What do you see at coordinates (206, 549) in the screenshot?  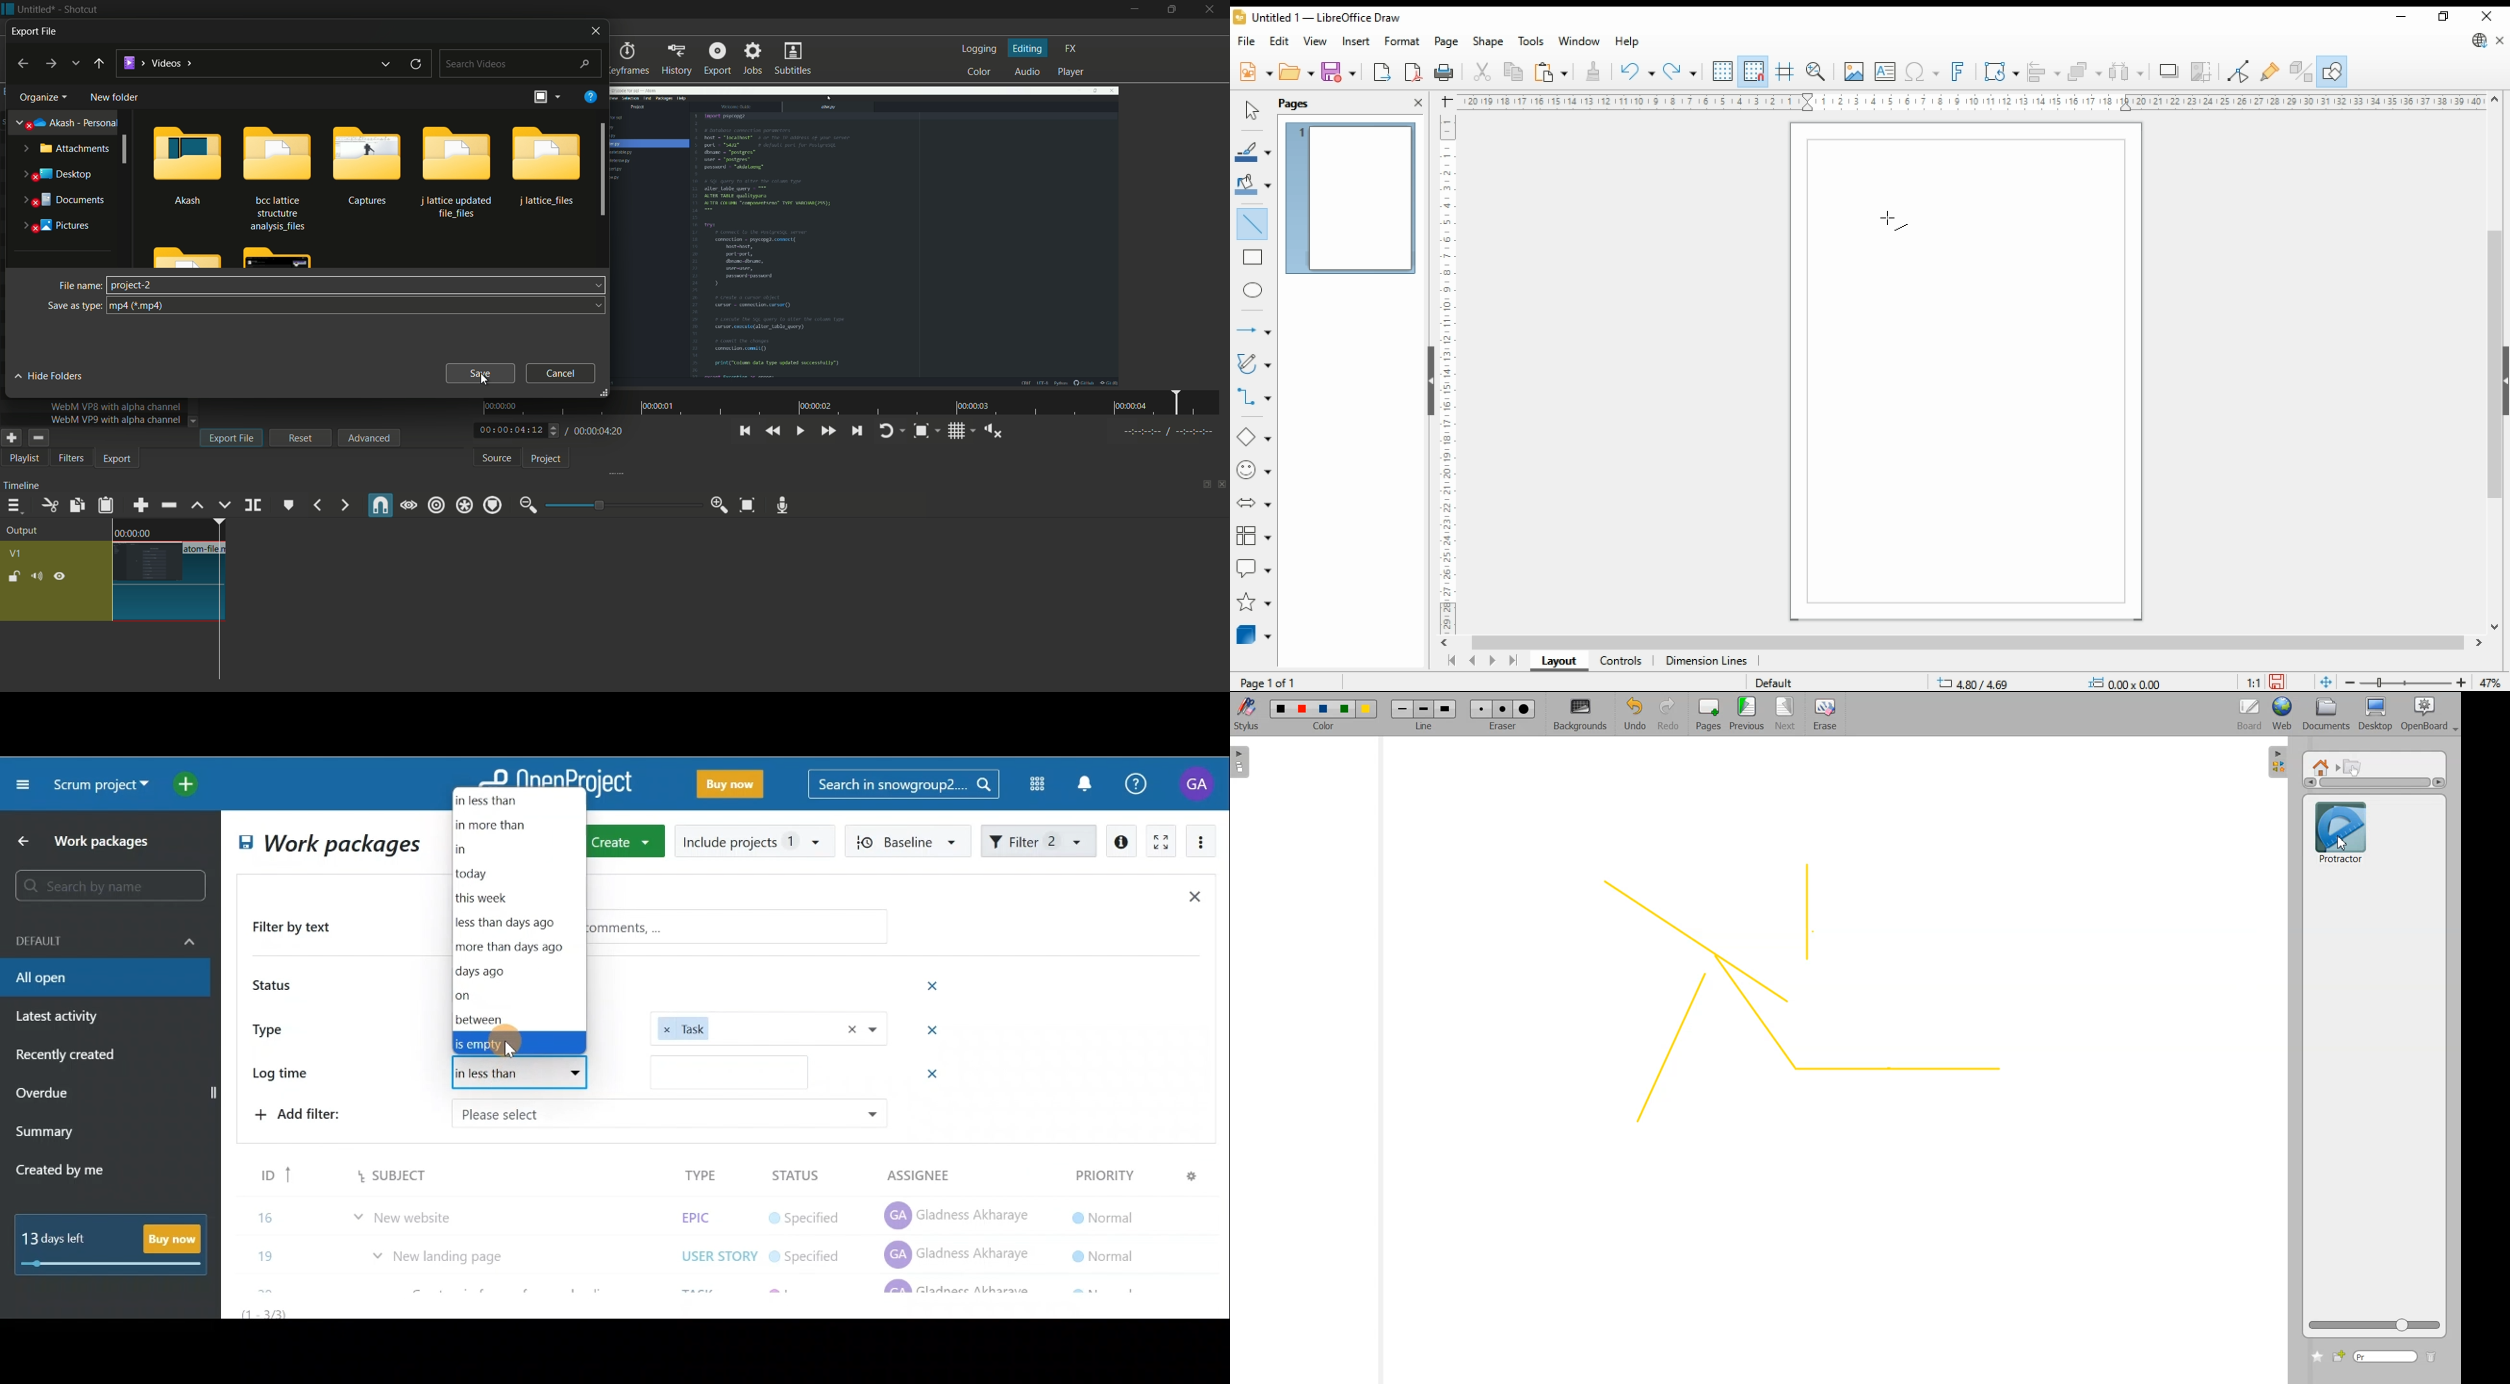 I see `file name` at bounding box center [206, 549].